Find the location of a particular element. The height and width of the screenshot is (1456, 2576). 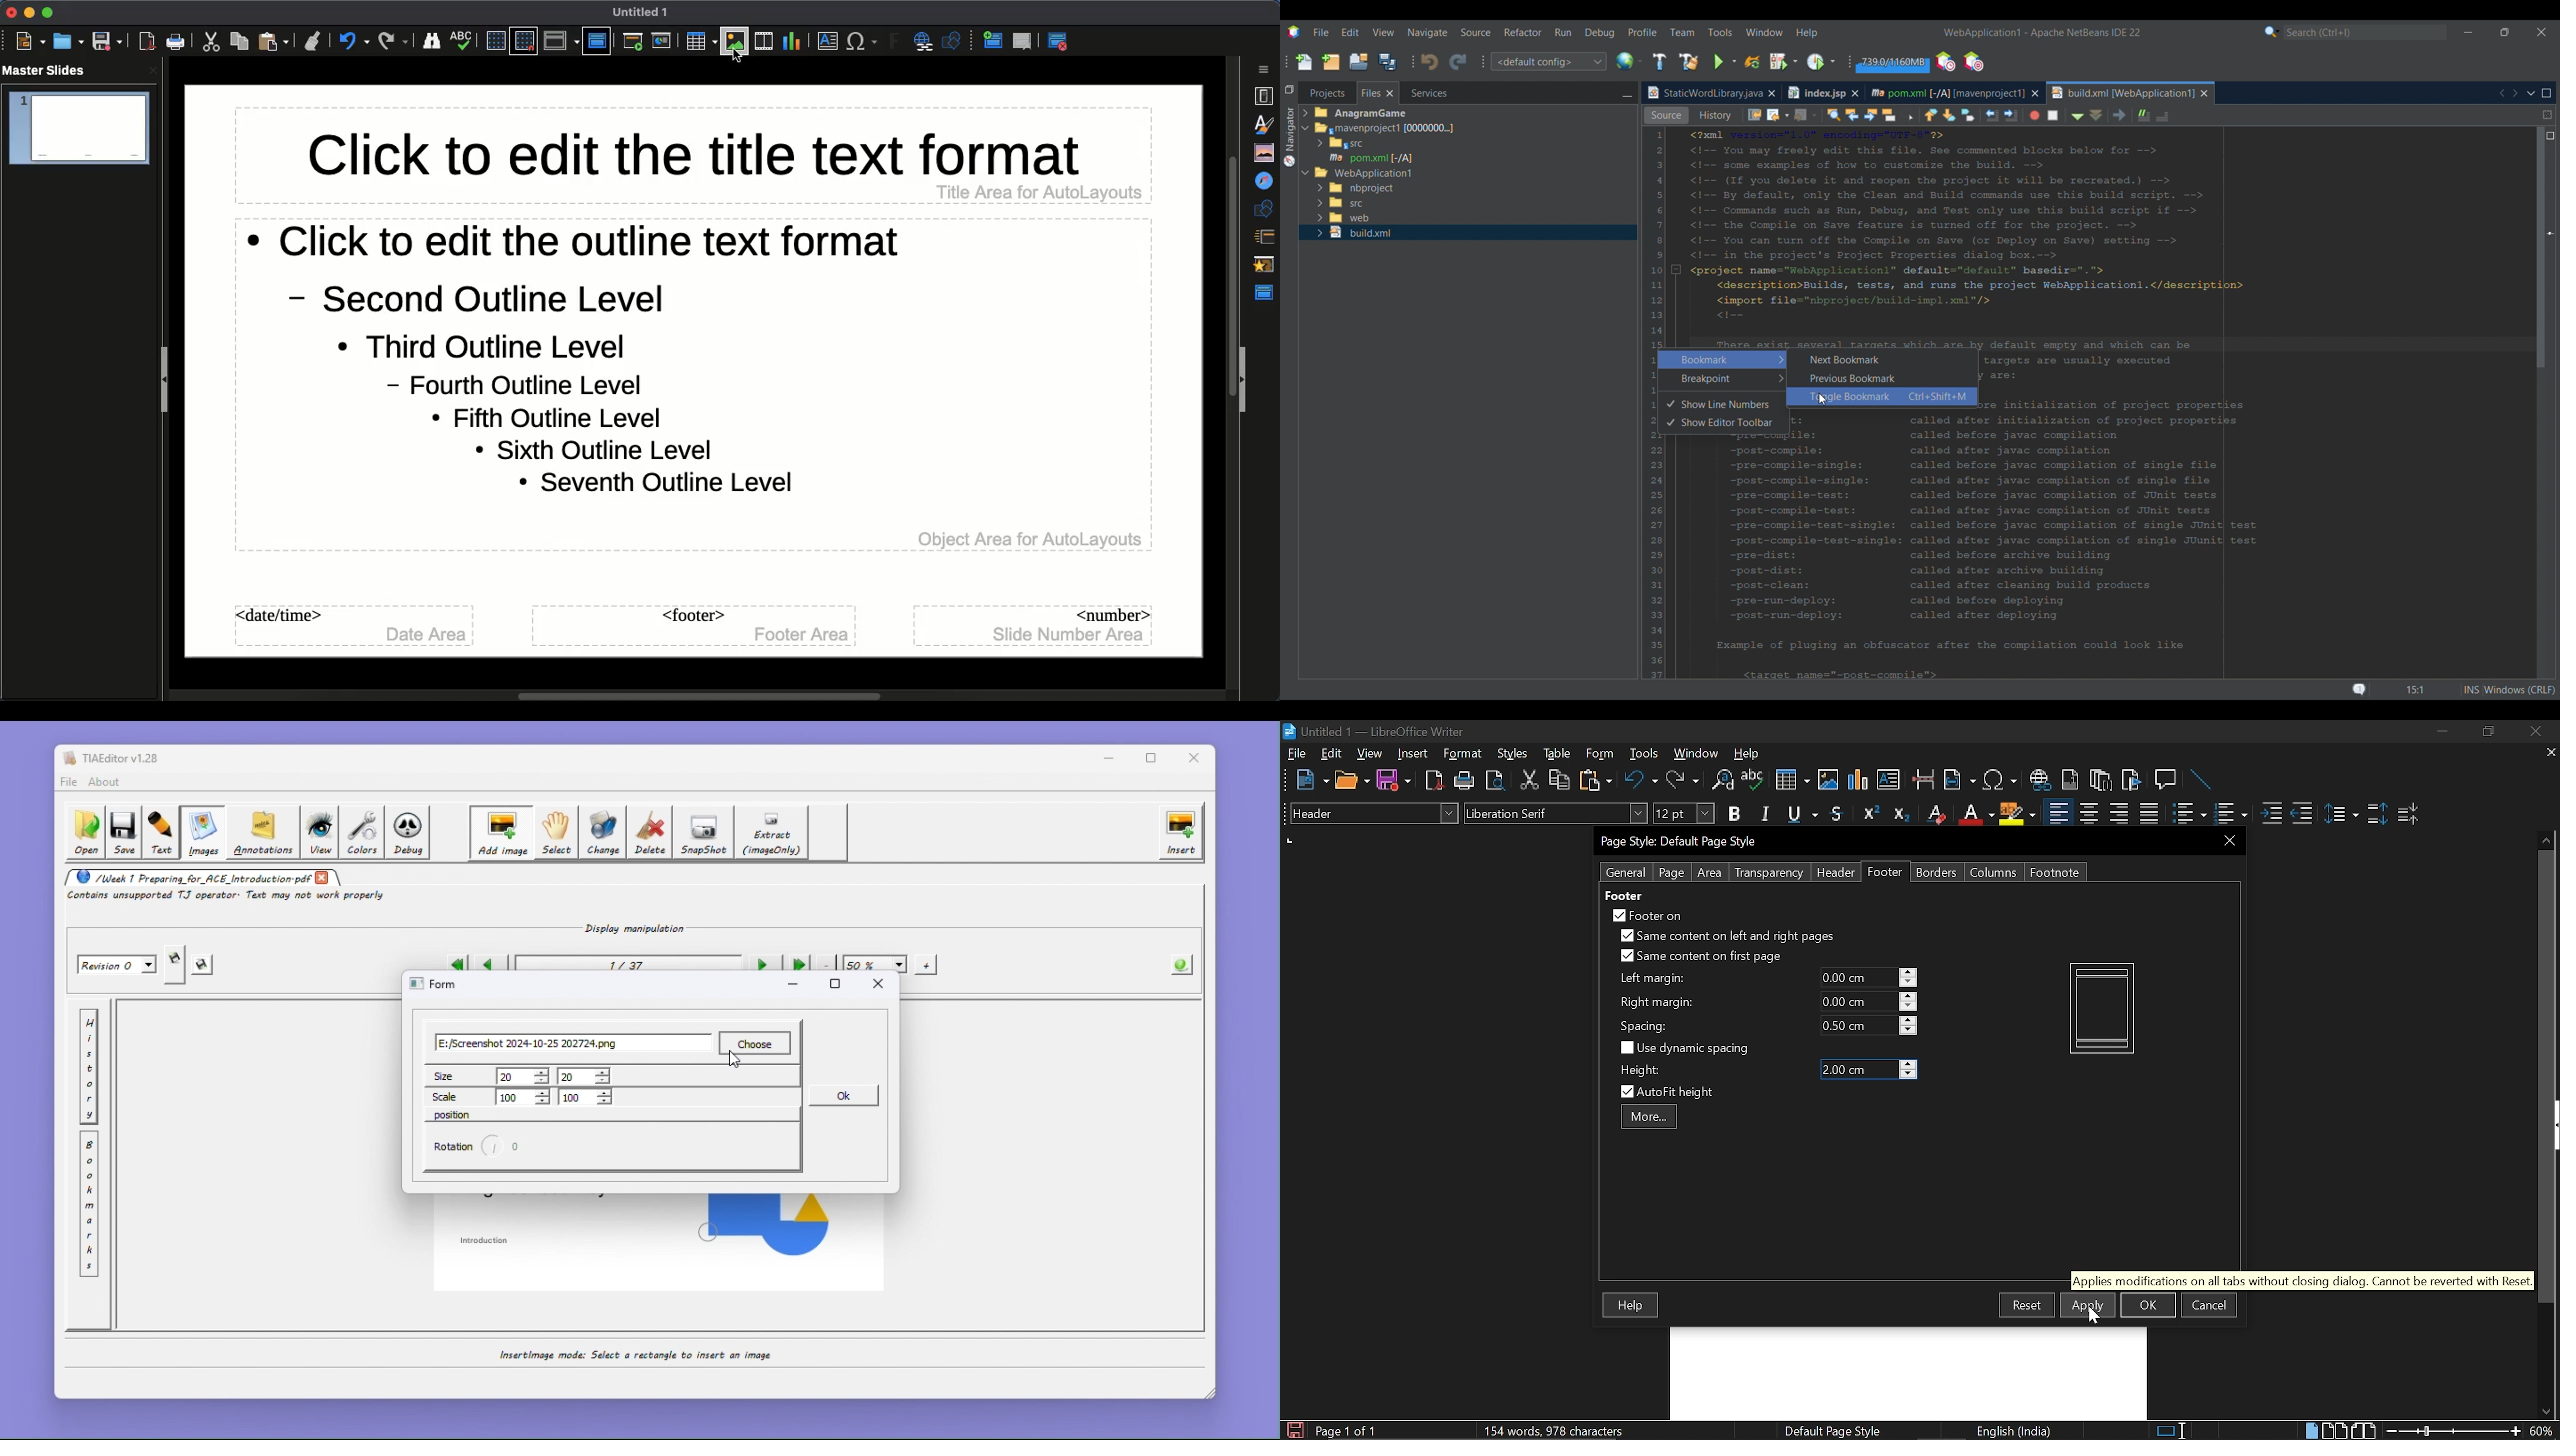

Move down is located at coordinates (2545, 1412).